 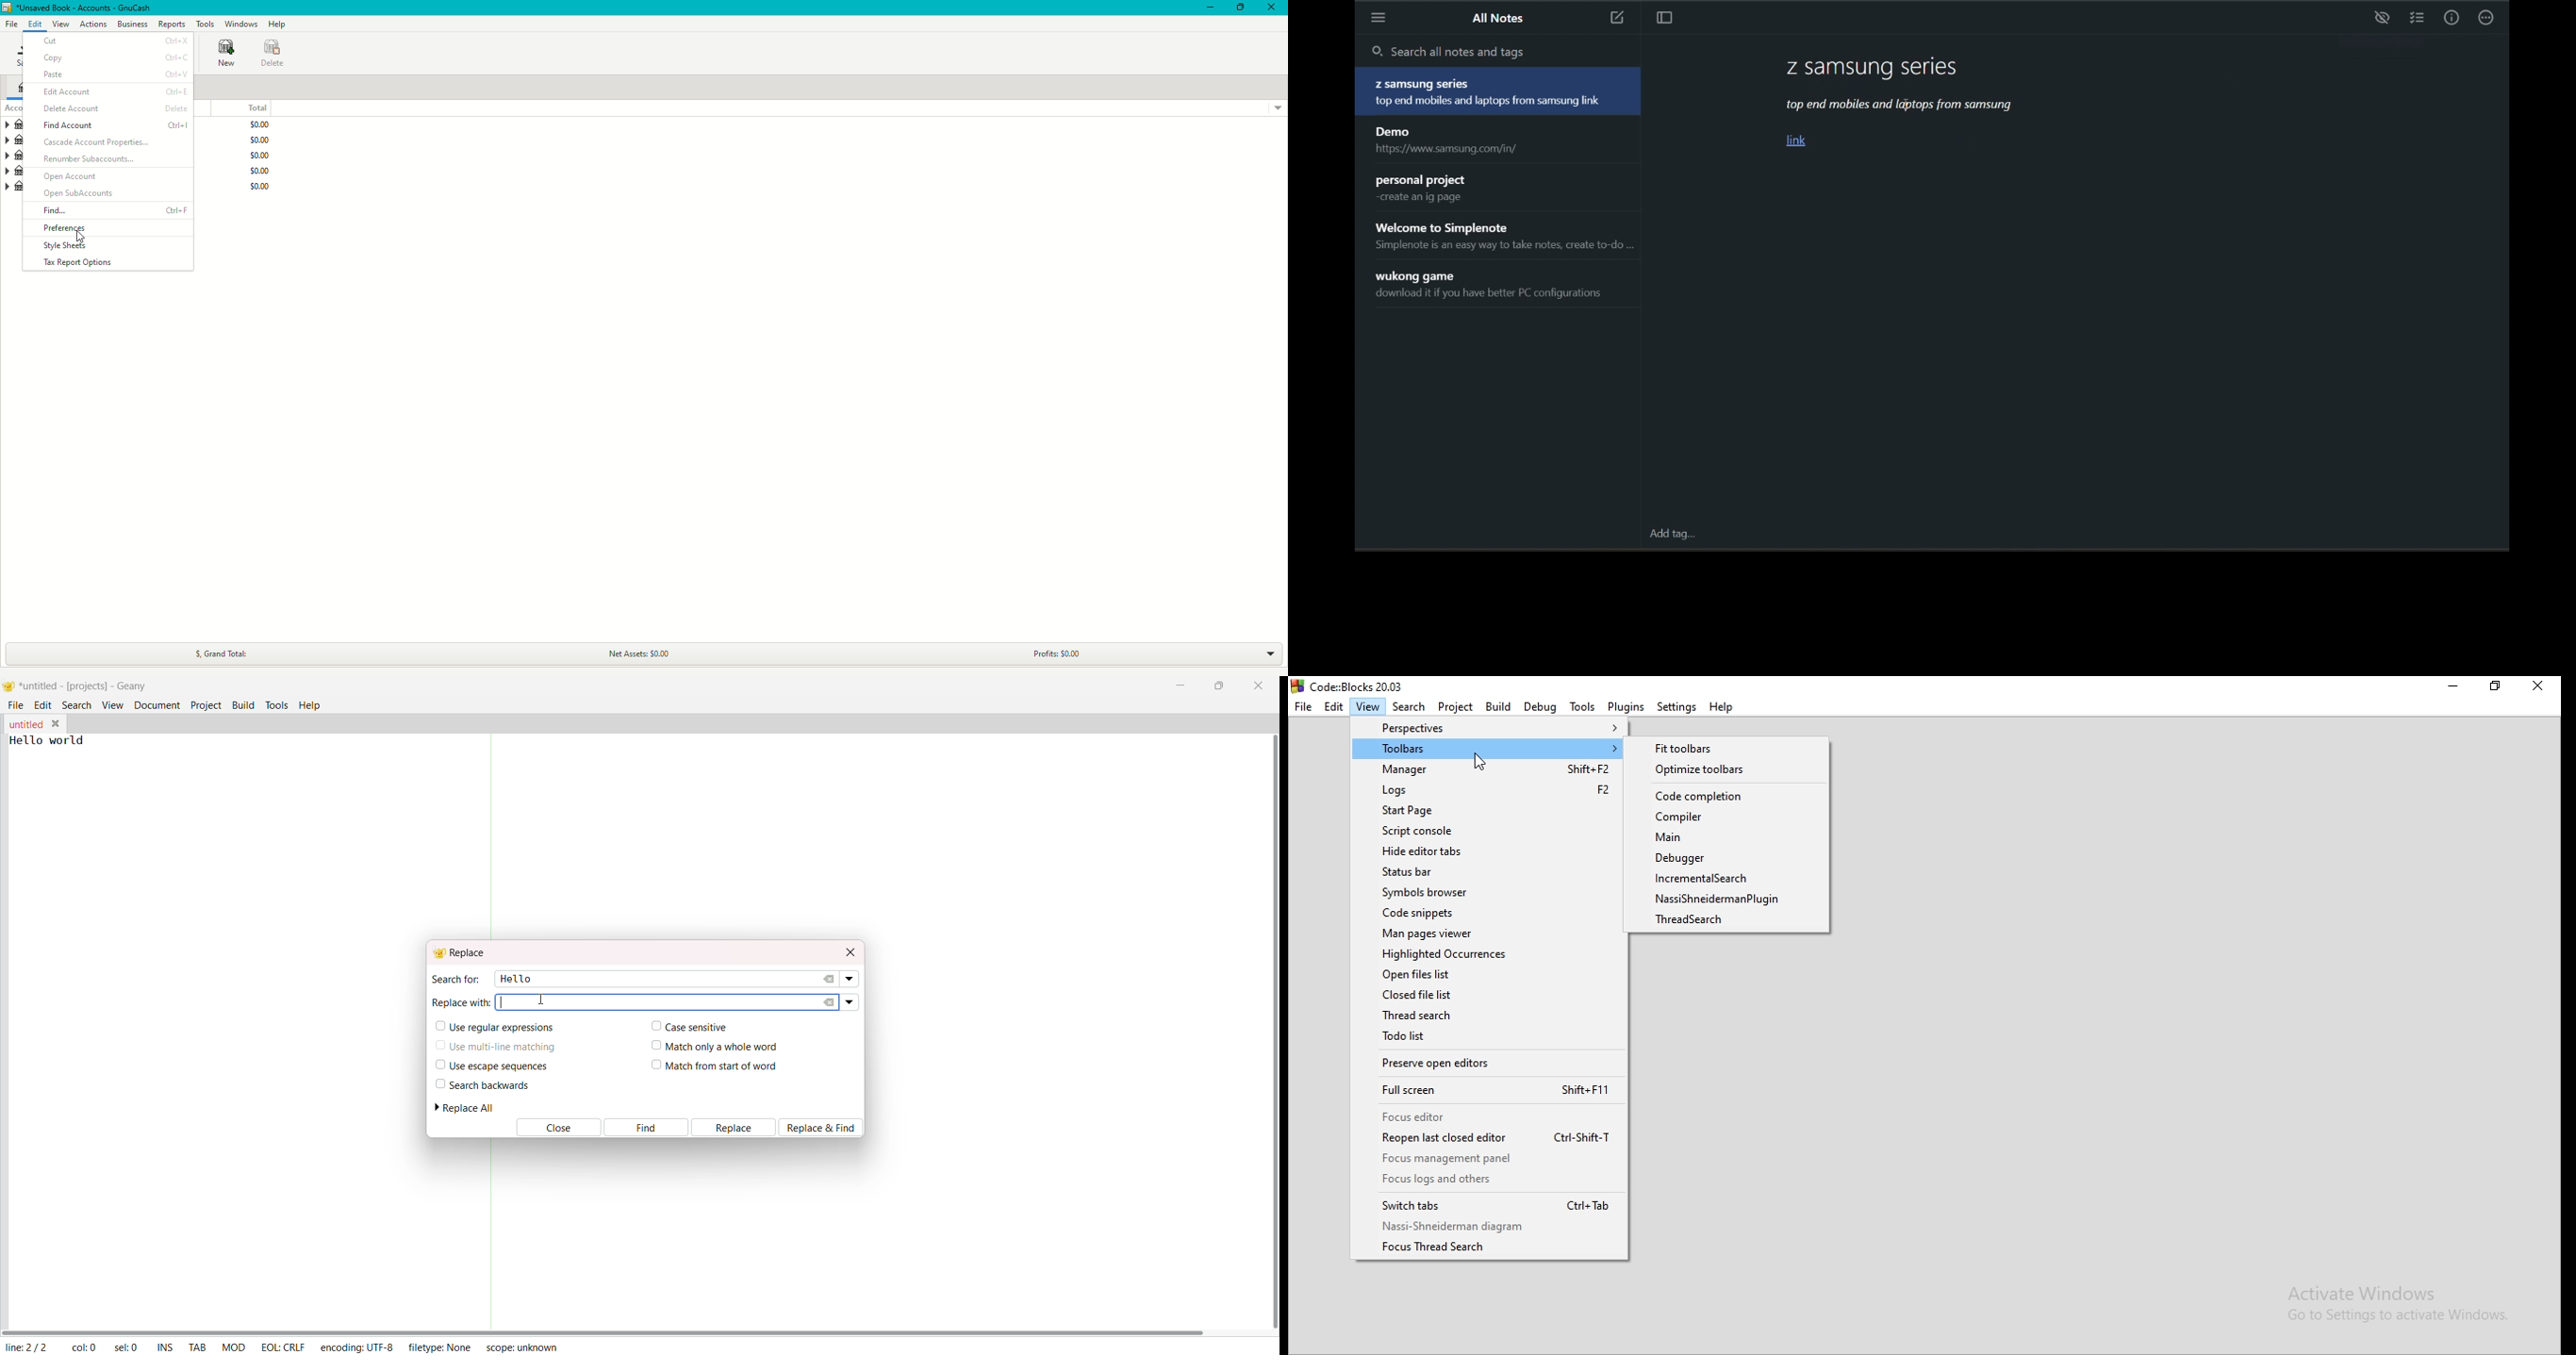 What do you see at coordinates (36, 23) in the screenshot?
I see `Edit` at bounding box center [36, 23].